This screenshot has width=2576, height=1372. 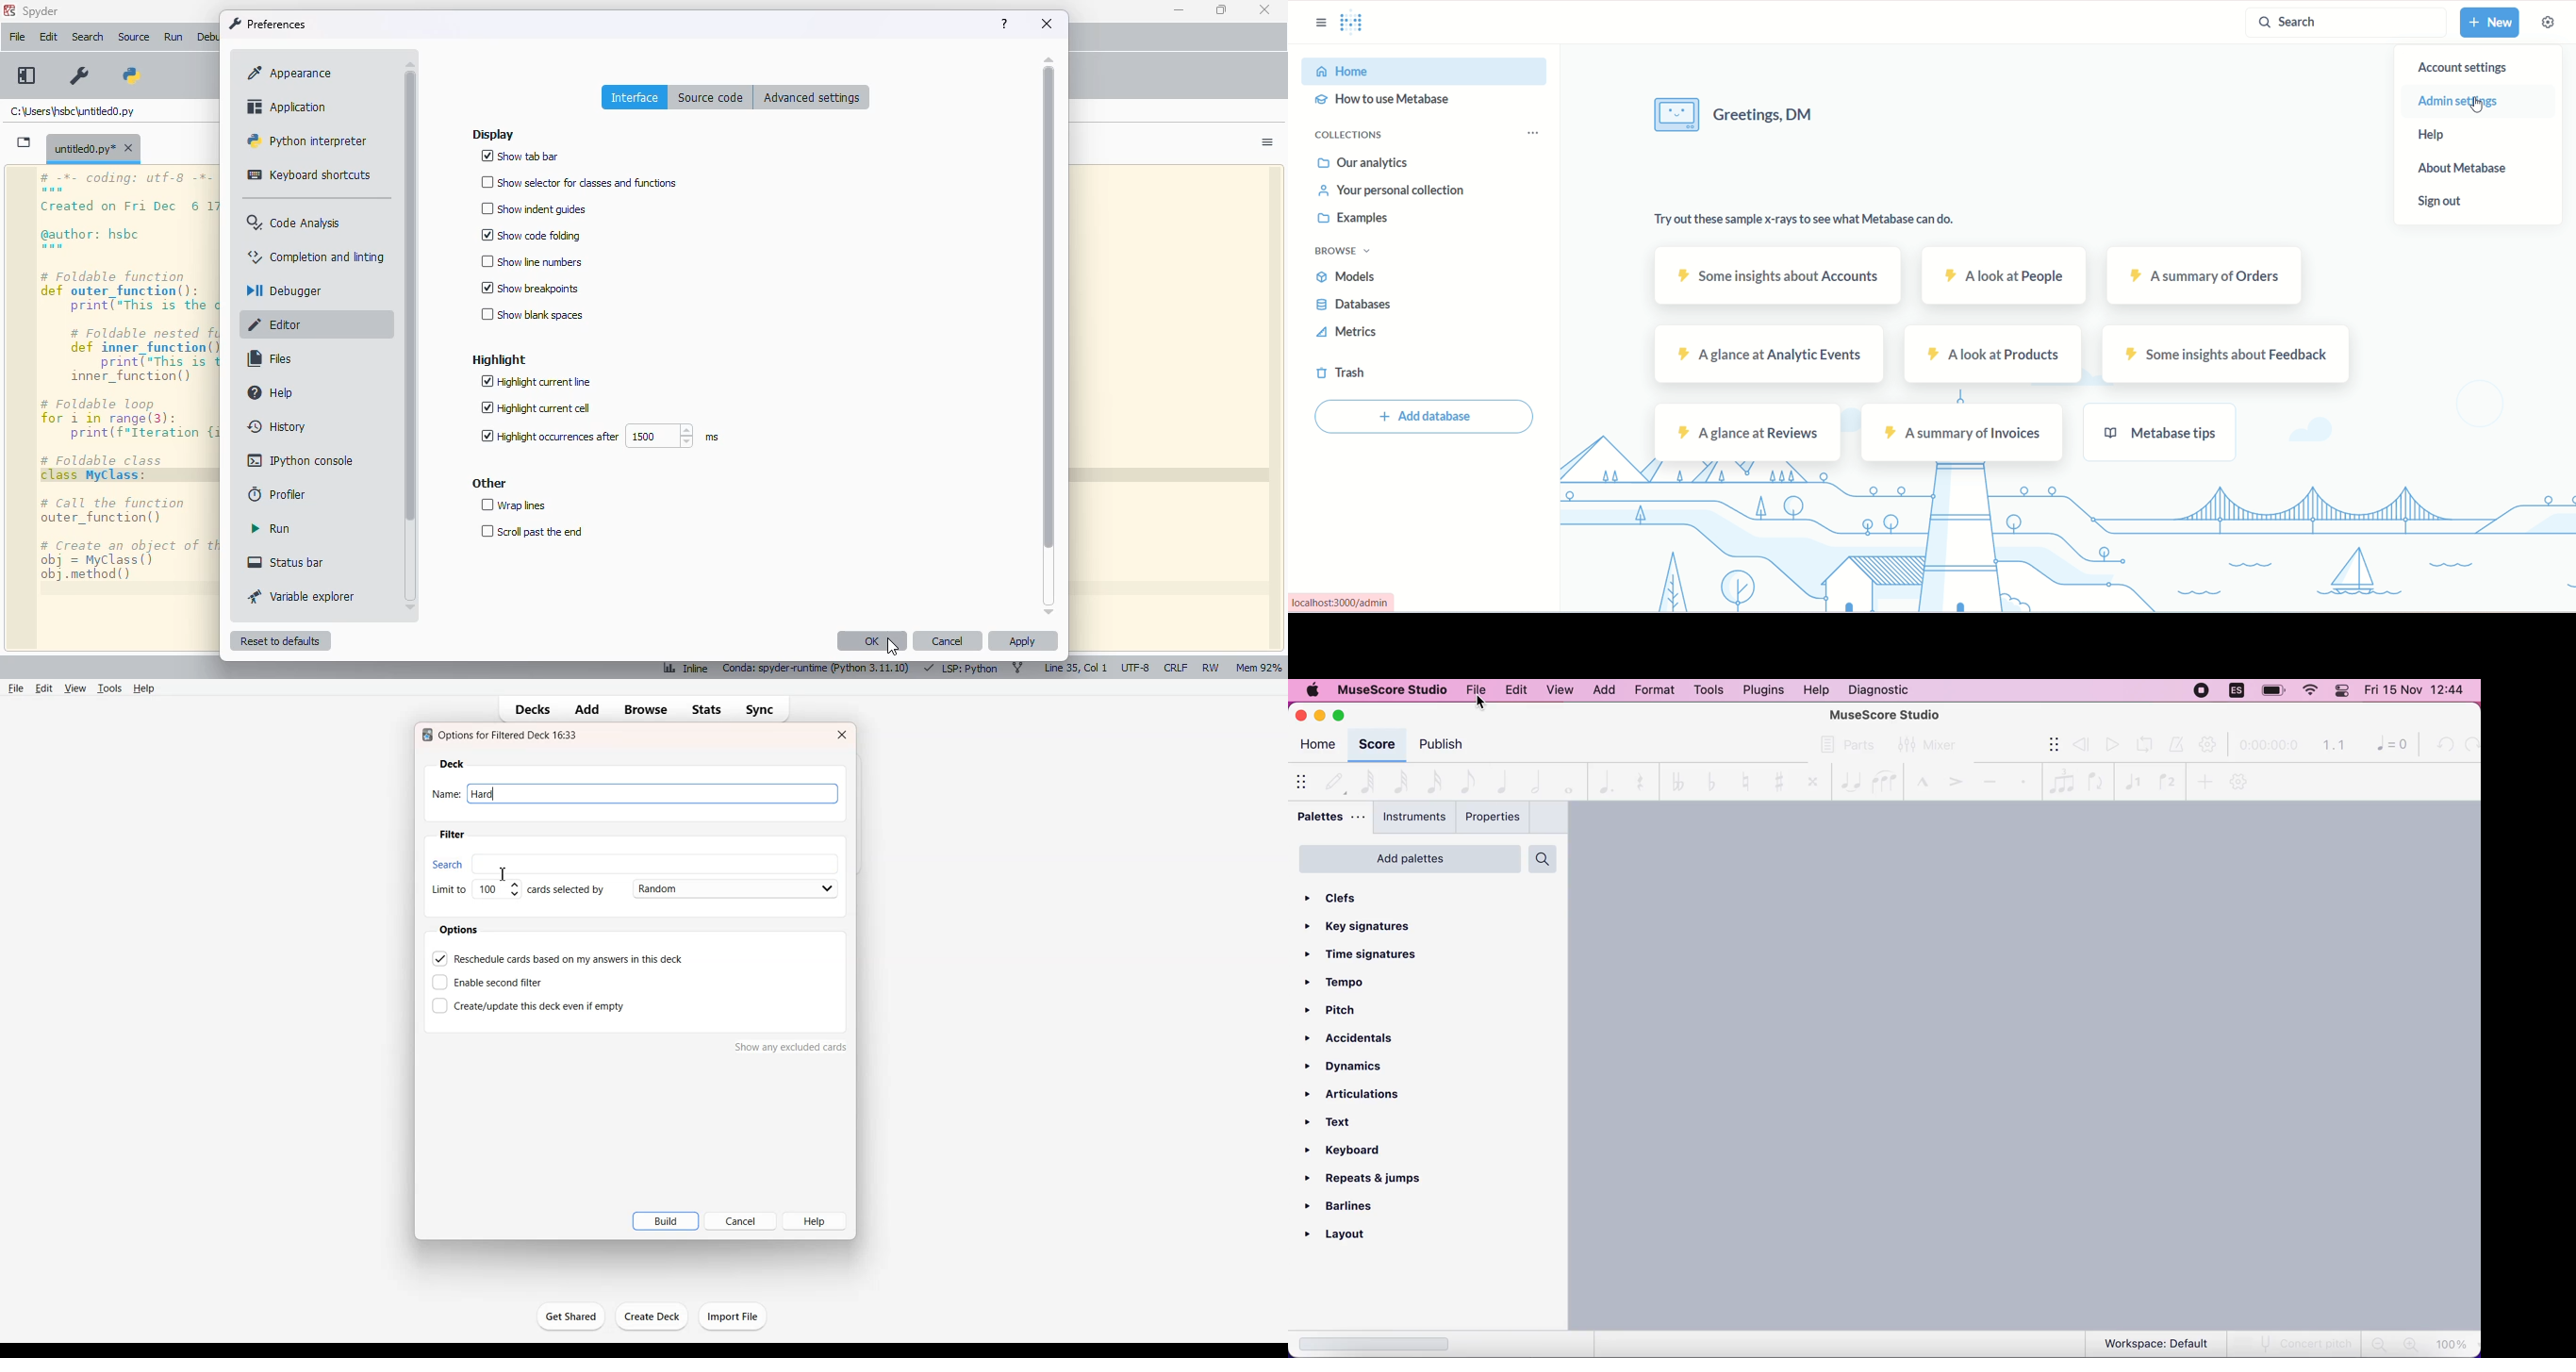 I want to click on highlight current cell, so click(x=536, y=407).